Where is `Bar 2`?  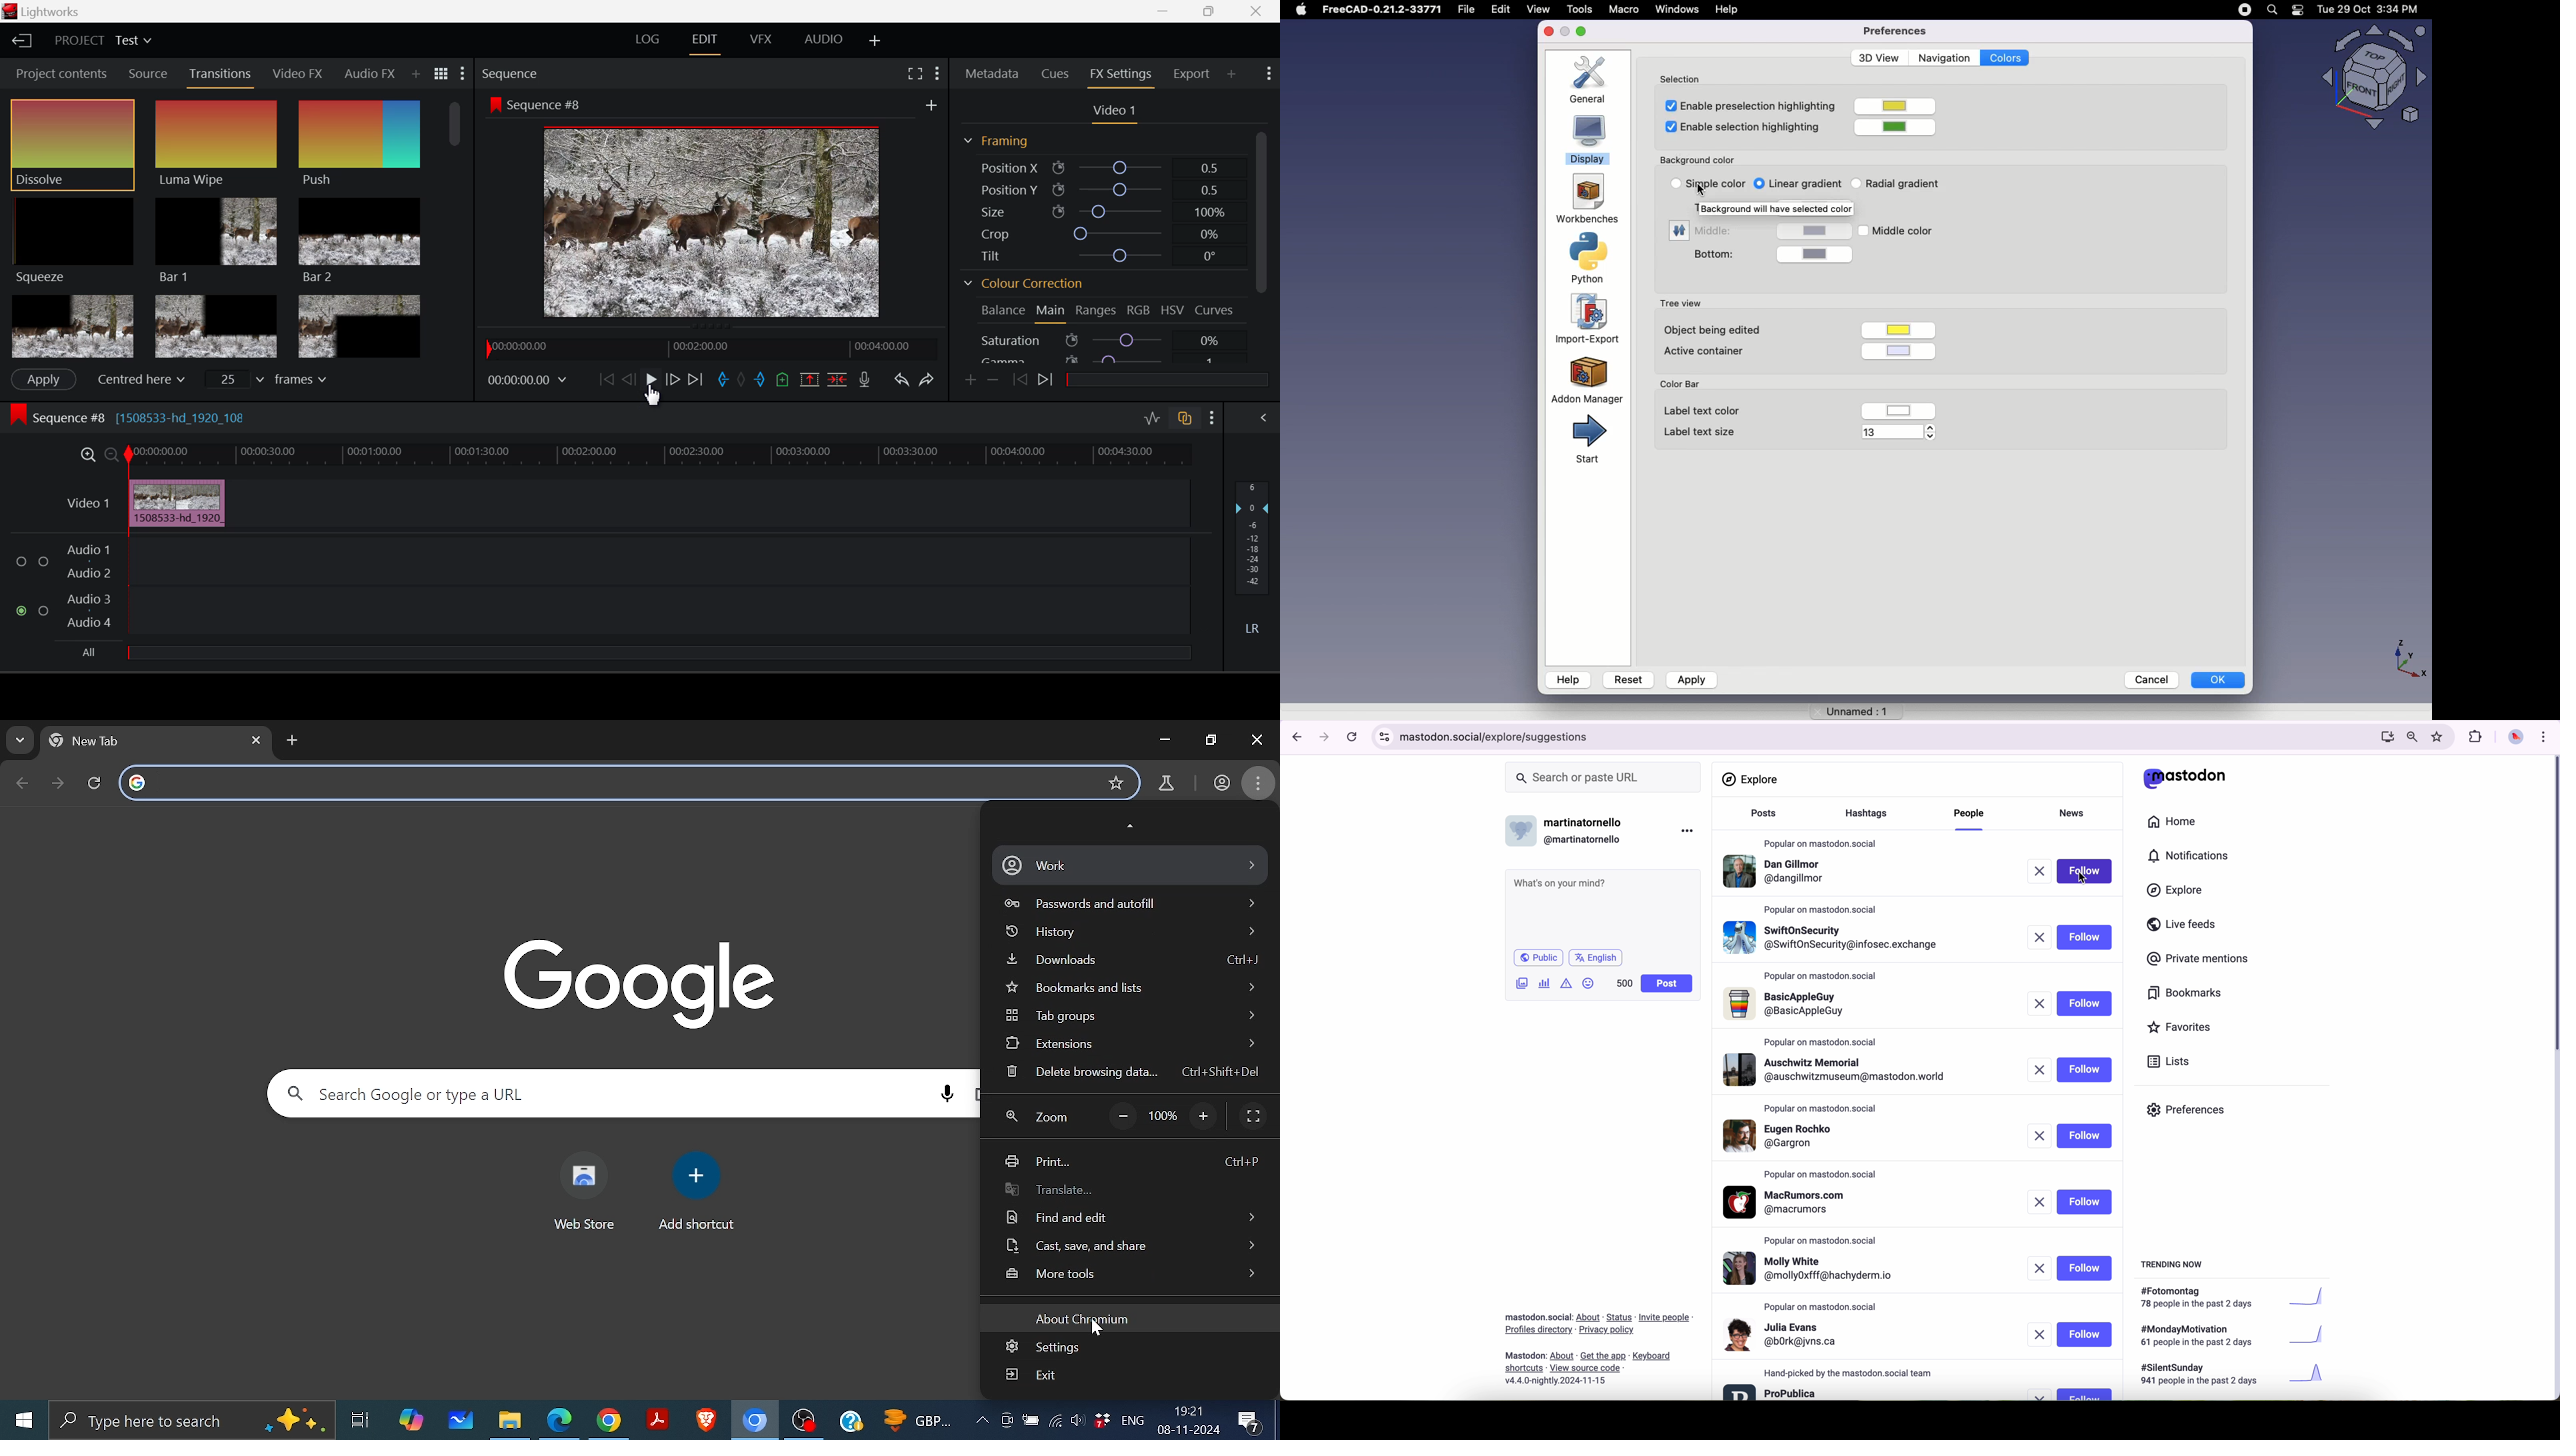
Bar 2 is located at coordinates (359, 241).